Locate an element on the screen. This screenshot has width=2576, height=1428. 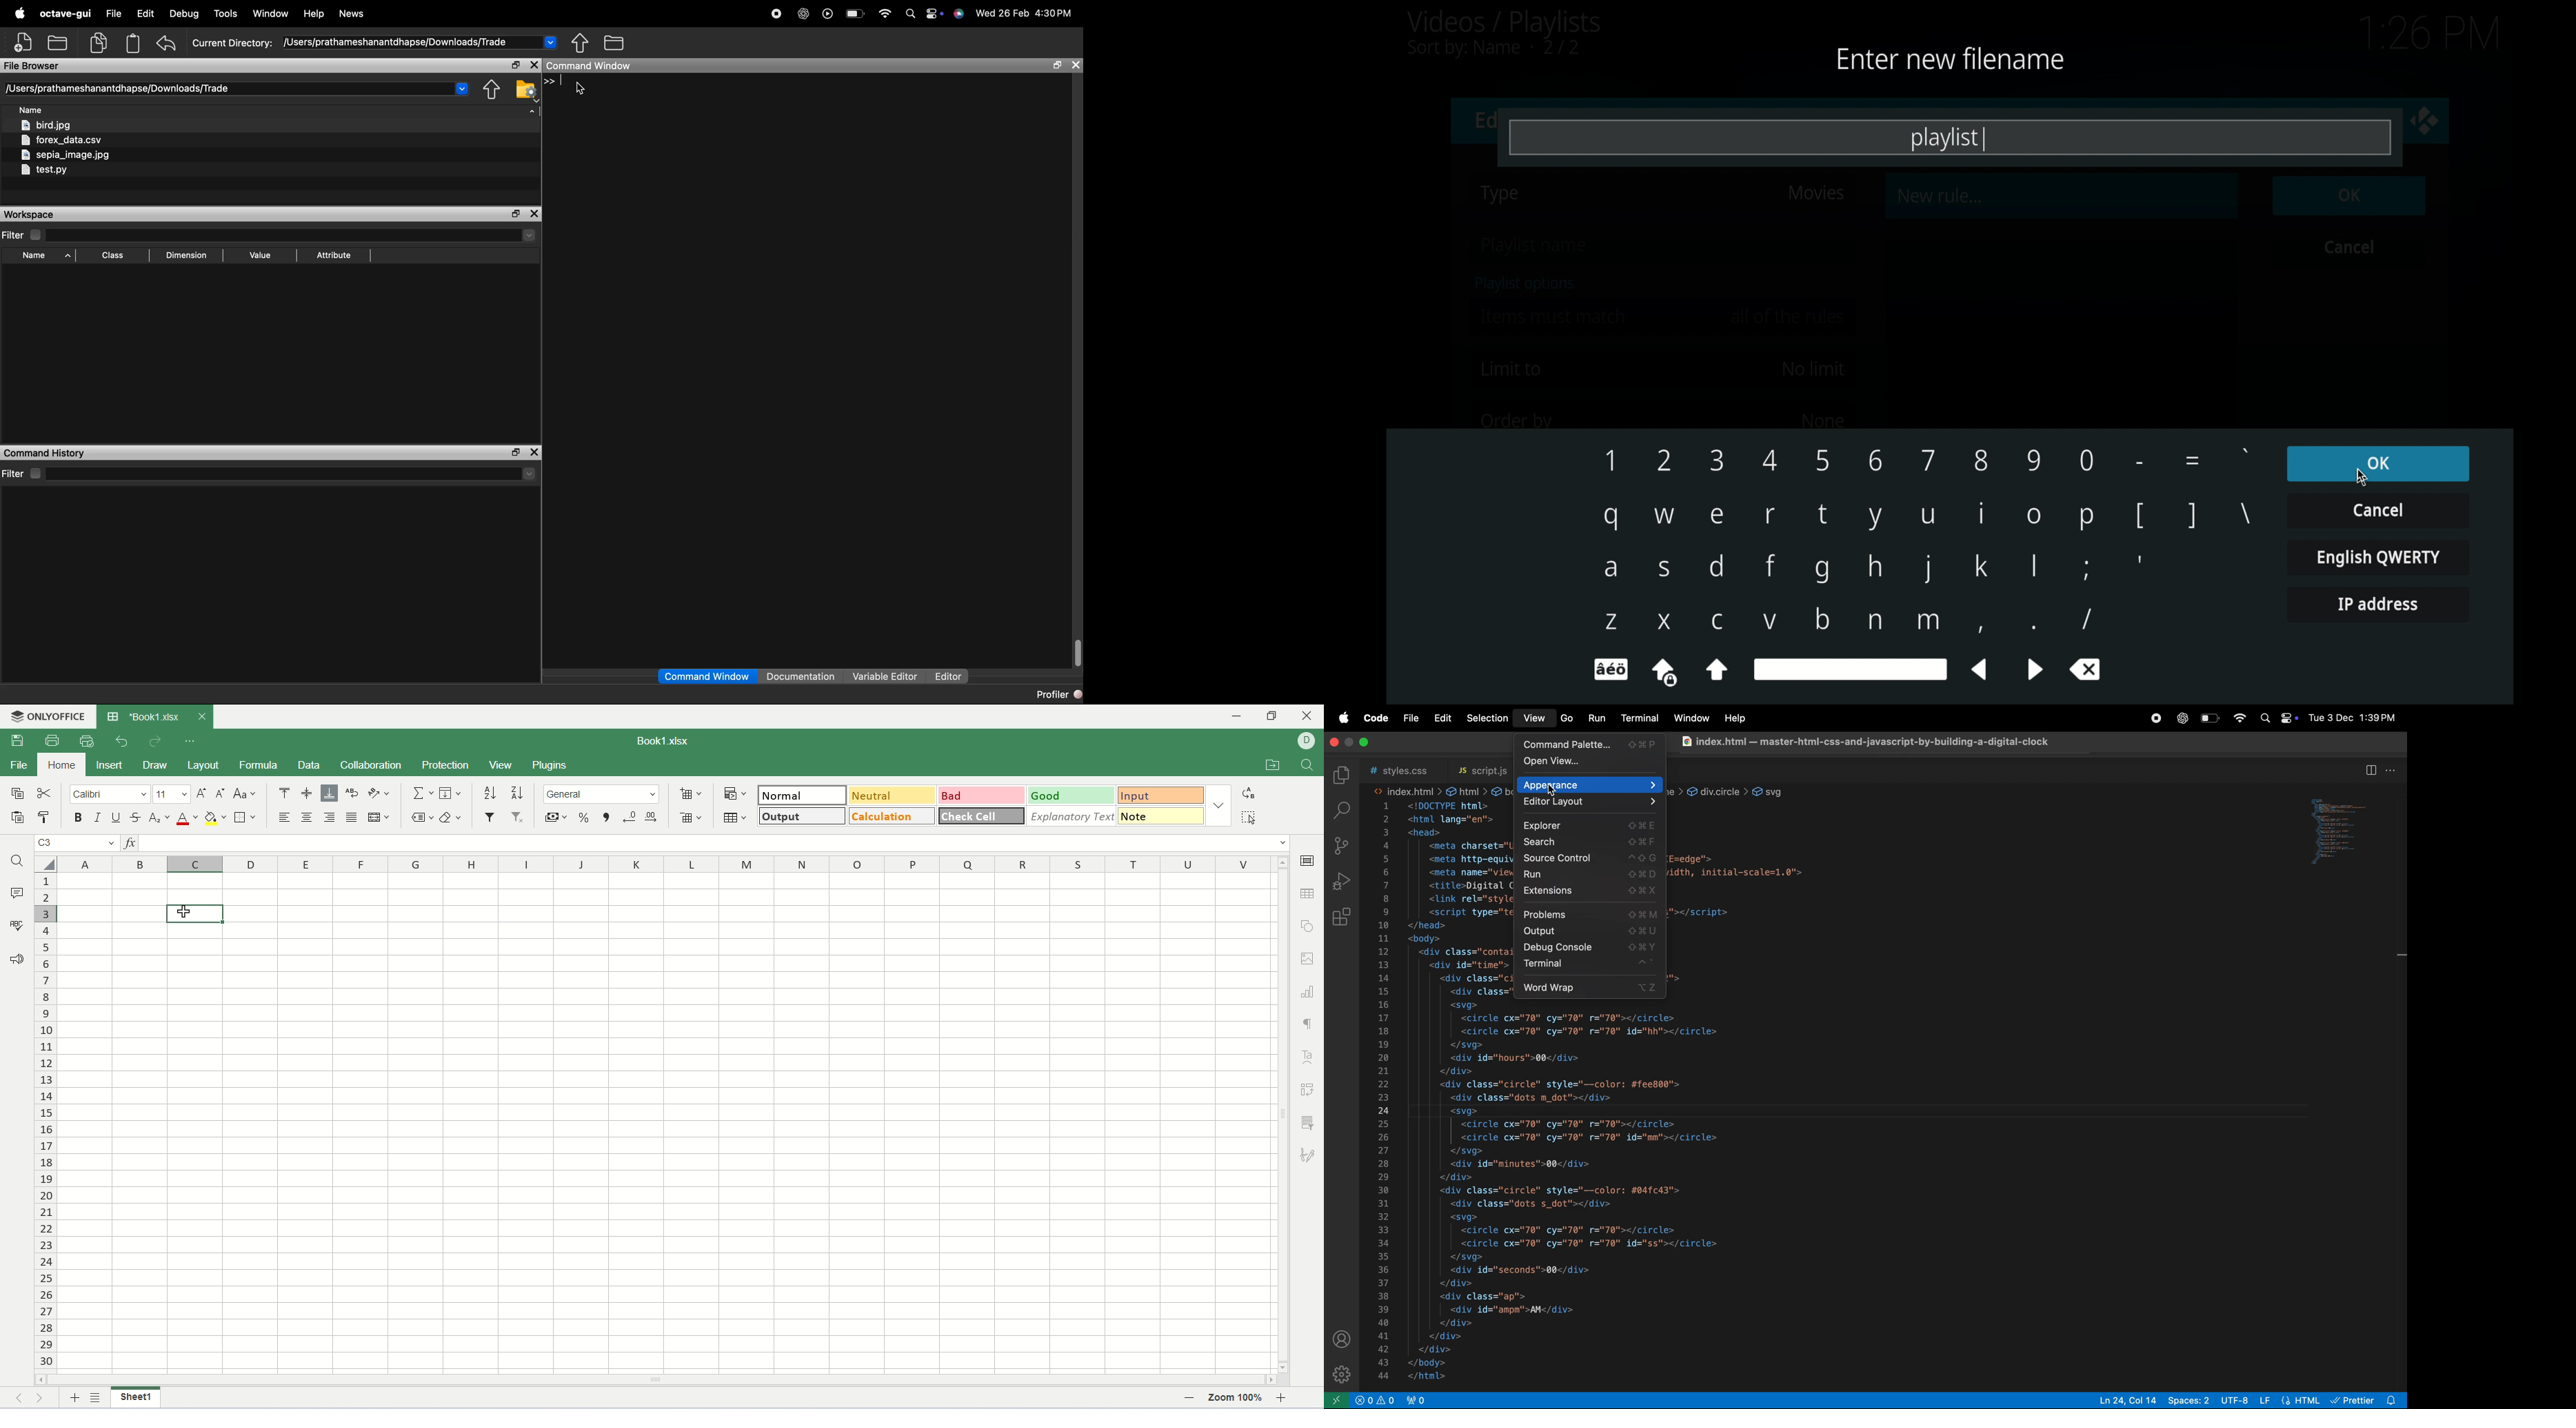
open remote window is located at coordinates (1338, 1401).